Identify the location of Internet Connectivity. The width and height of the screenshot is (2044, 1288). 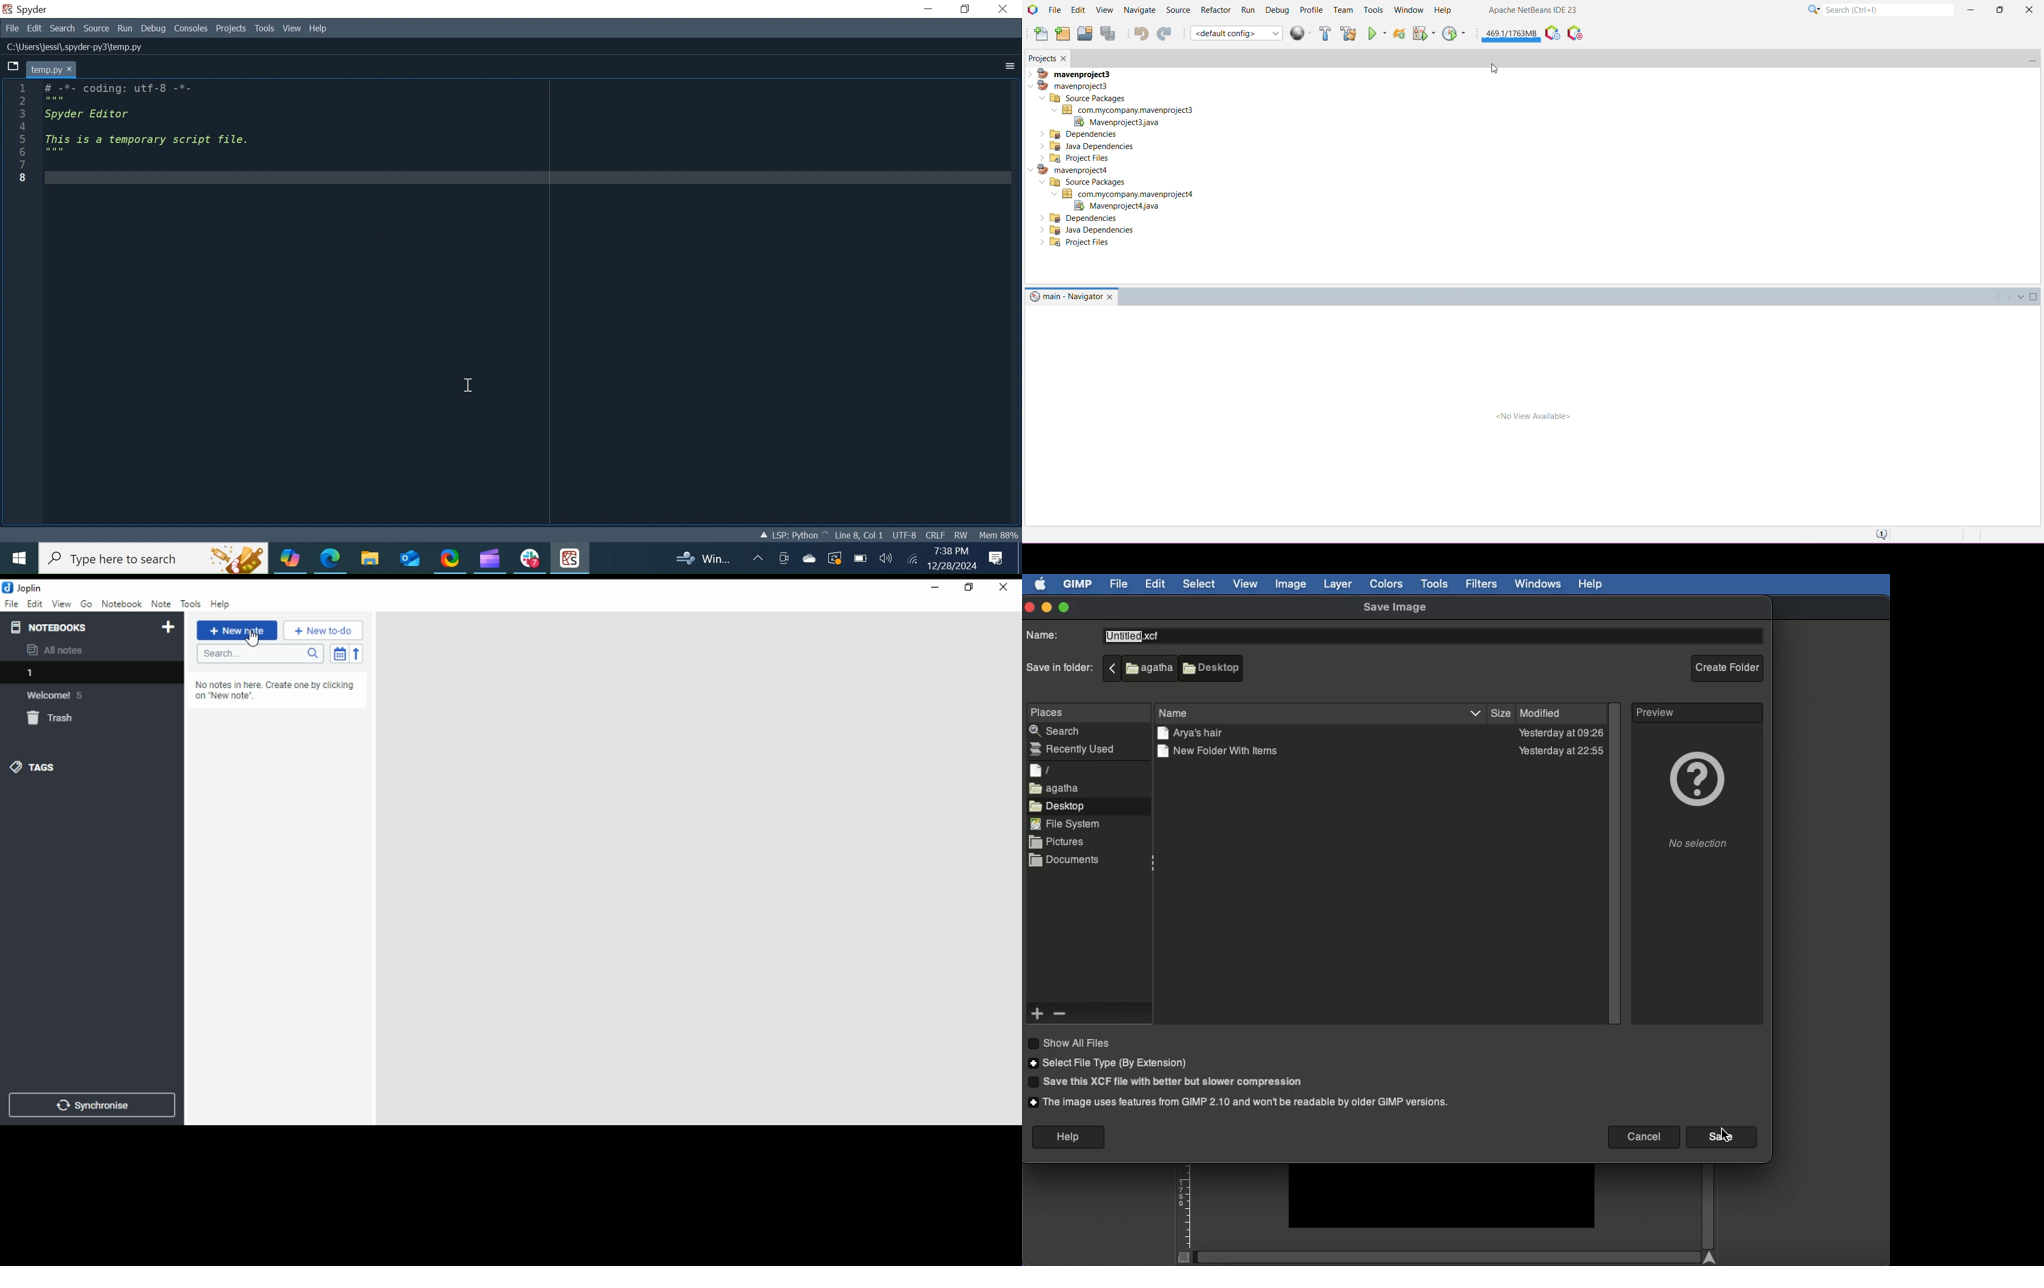
(911, 560).